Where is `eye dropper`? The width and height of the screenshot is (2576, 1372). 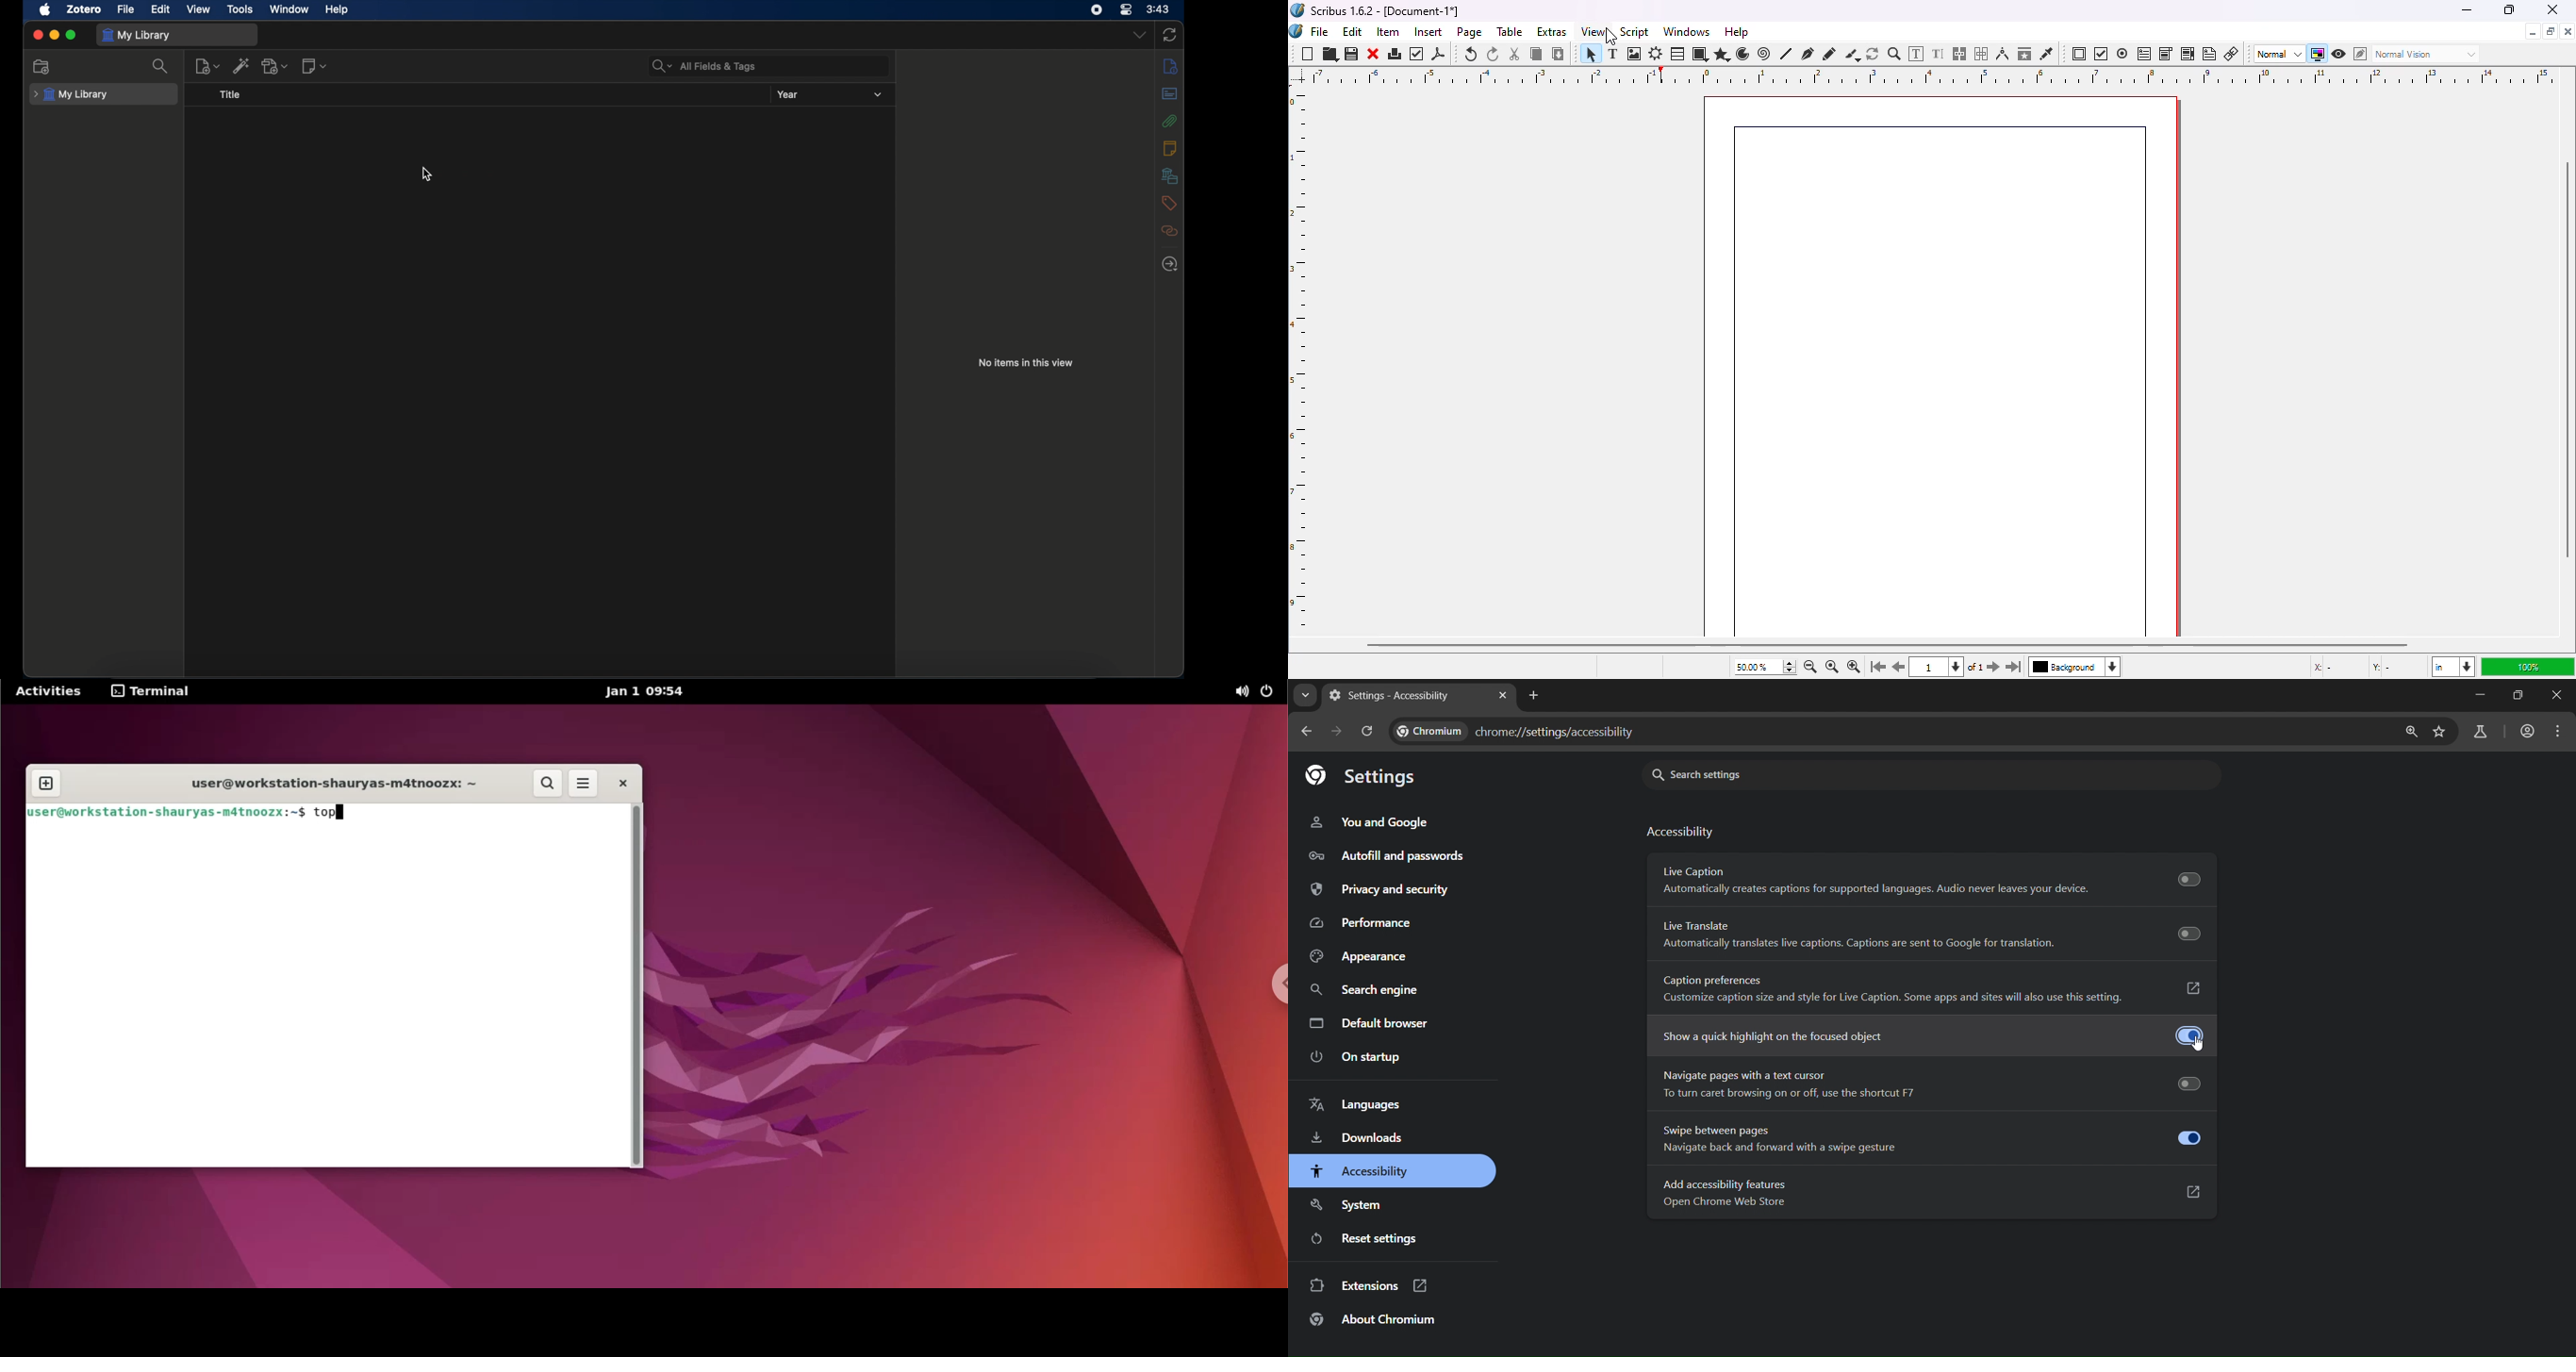 eye dropper is located at coordinates (2046, 54).